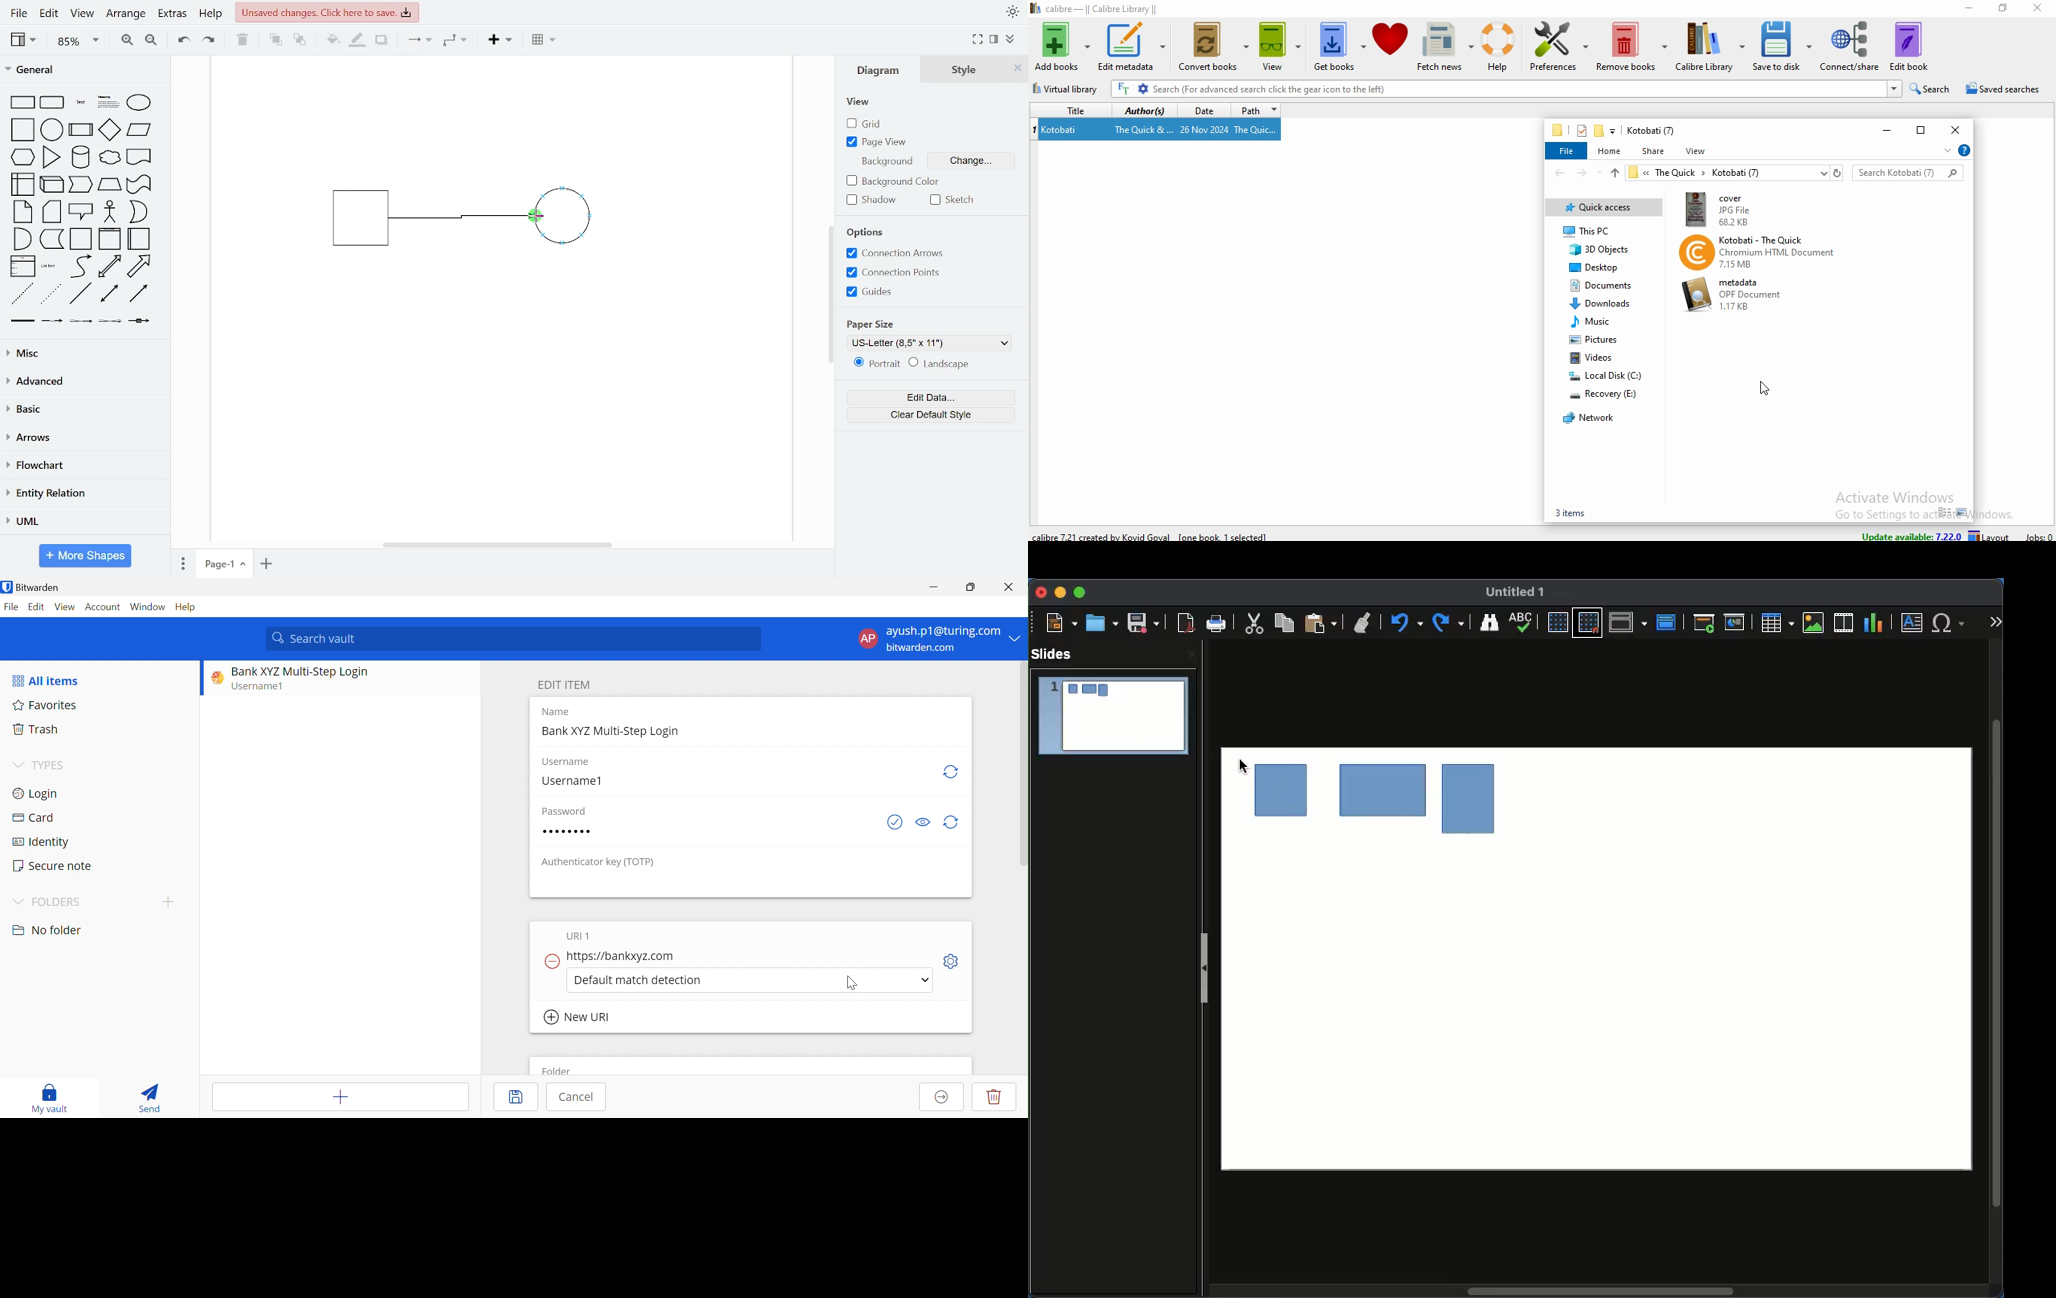 Image resolution: width=2072 pixels, height=1316 pixels. Describe the element at coordinates (1491, 623) in the screenshot. I see `Finder` at that location.